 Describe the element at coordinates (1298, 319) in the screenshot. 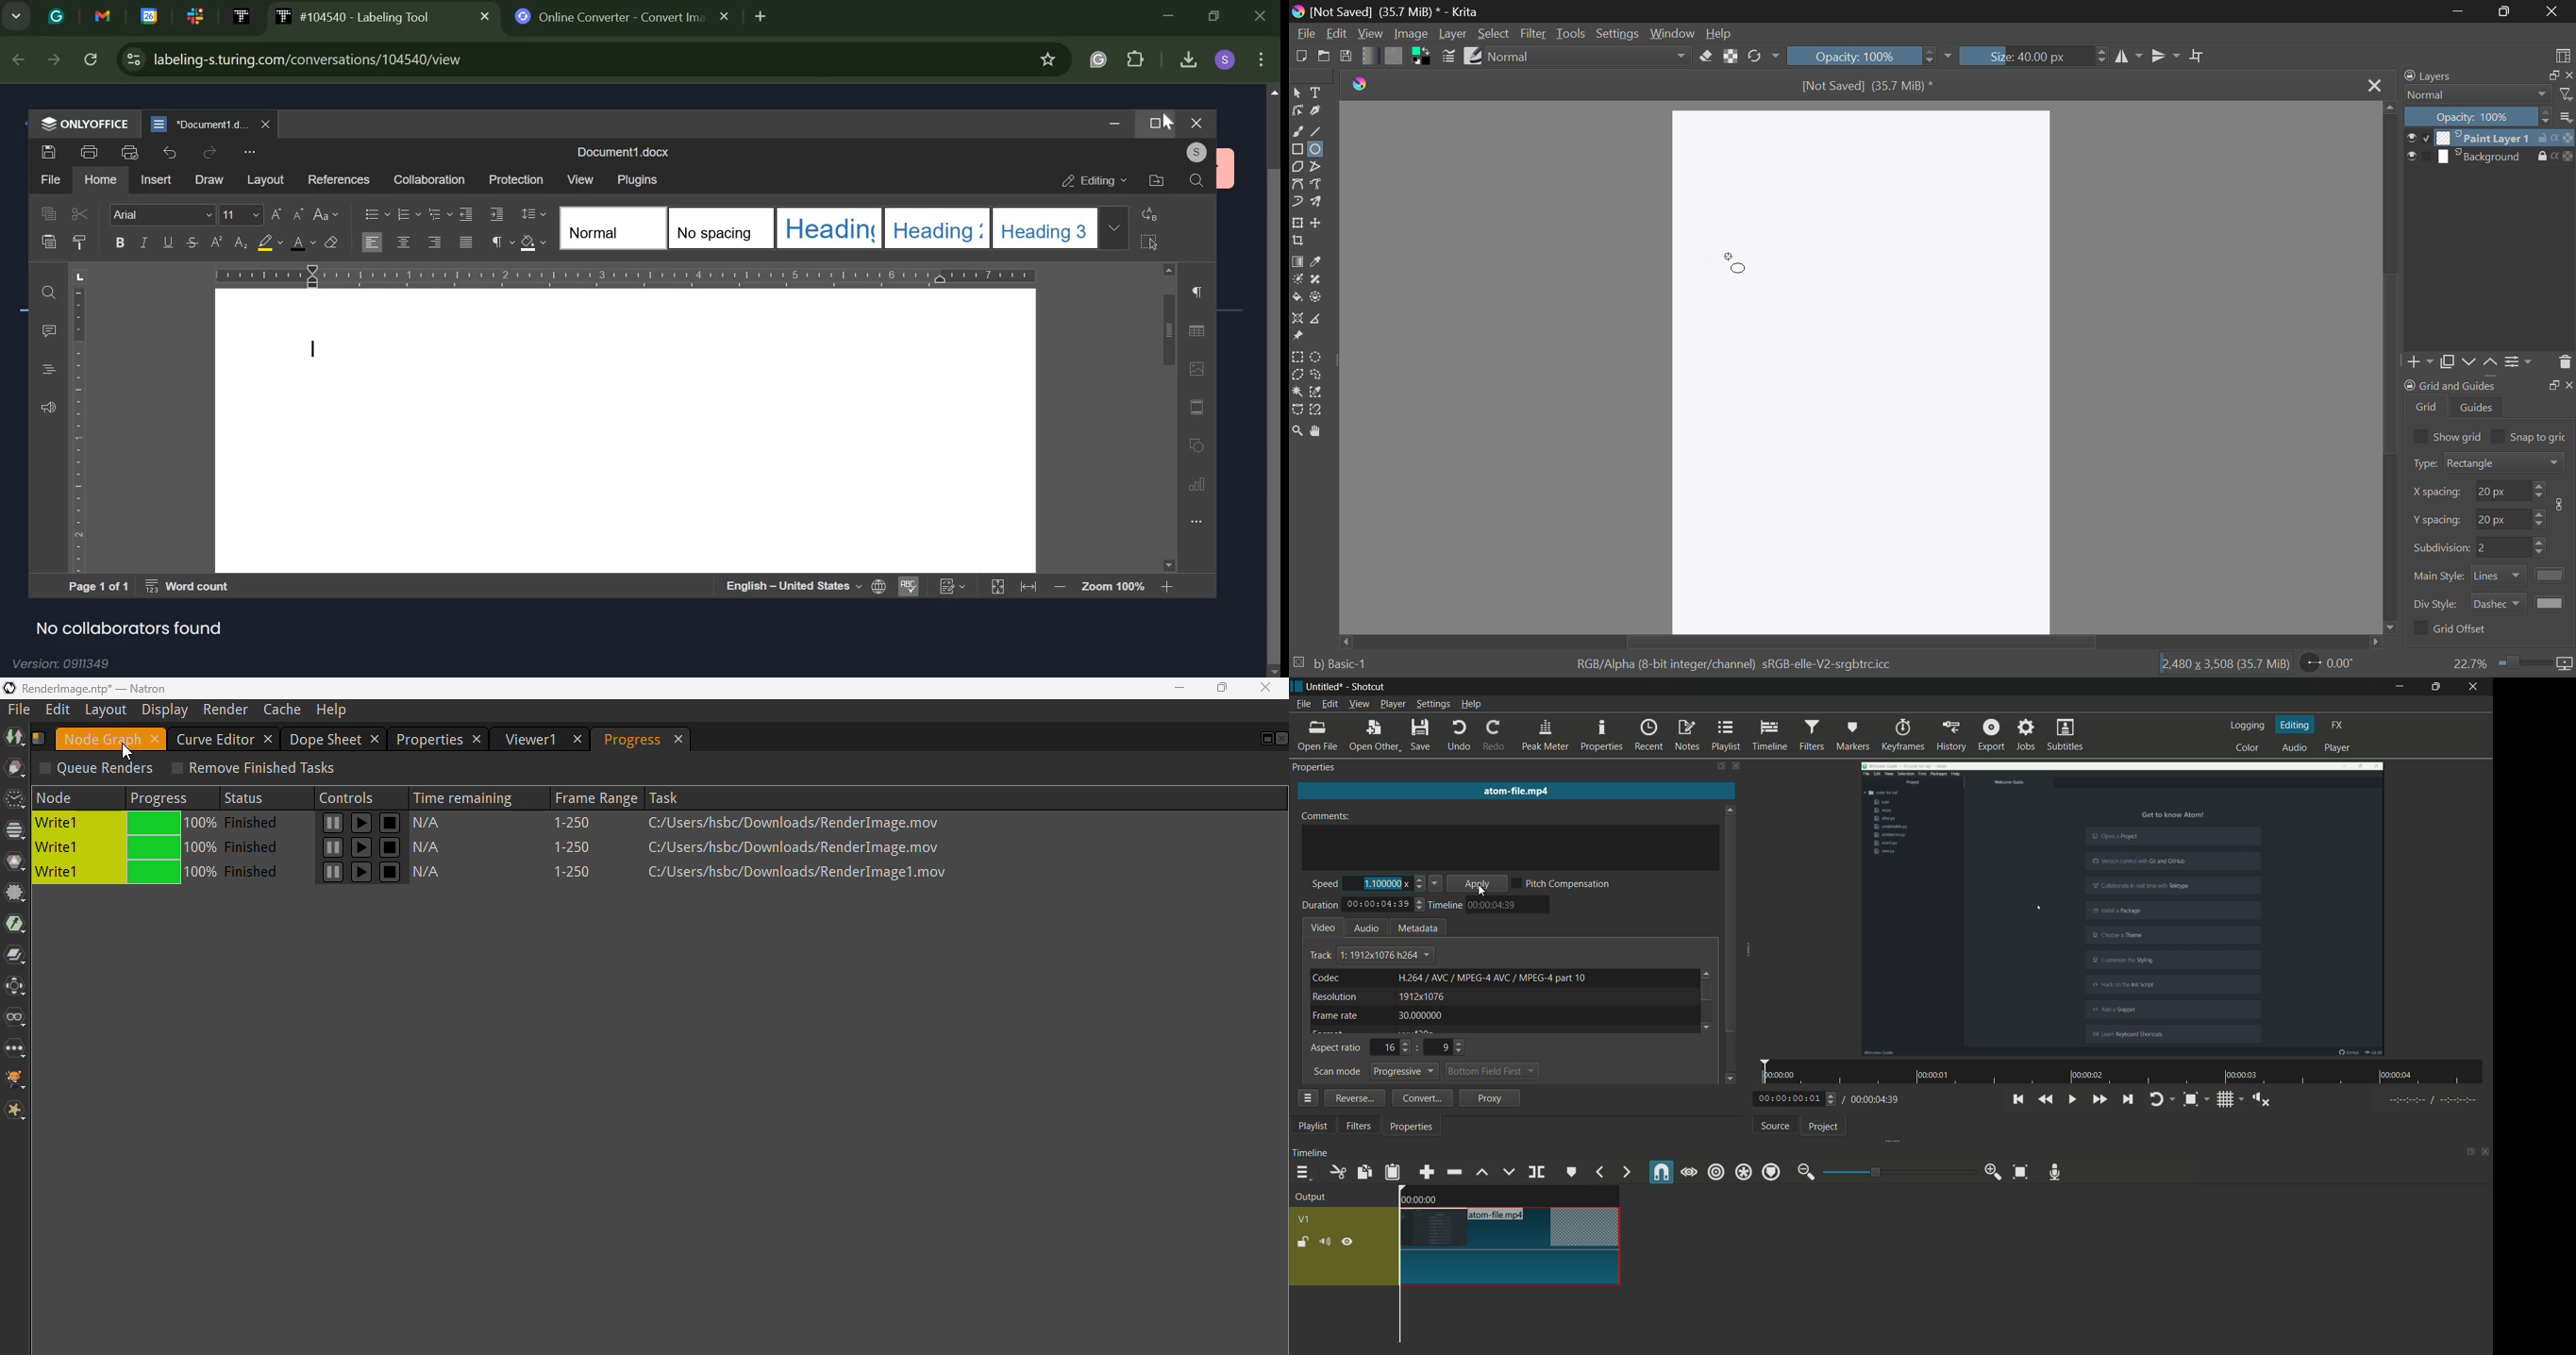

I see `Assistant Tool` at that location.